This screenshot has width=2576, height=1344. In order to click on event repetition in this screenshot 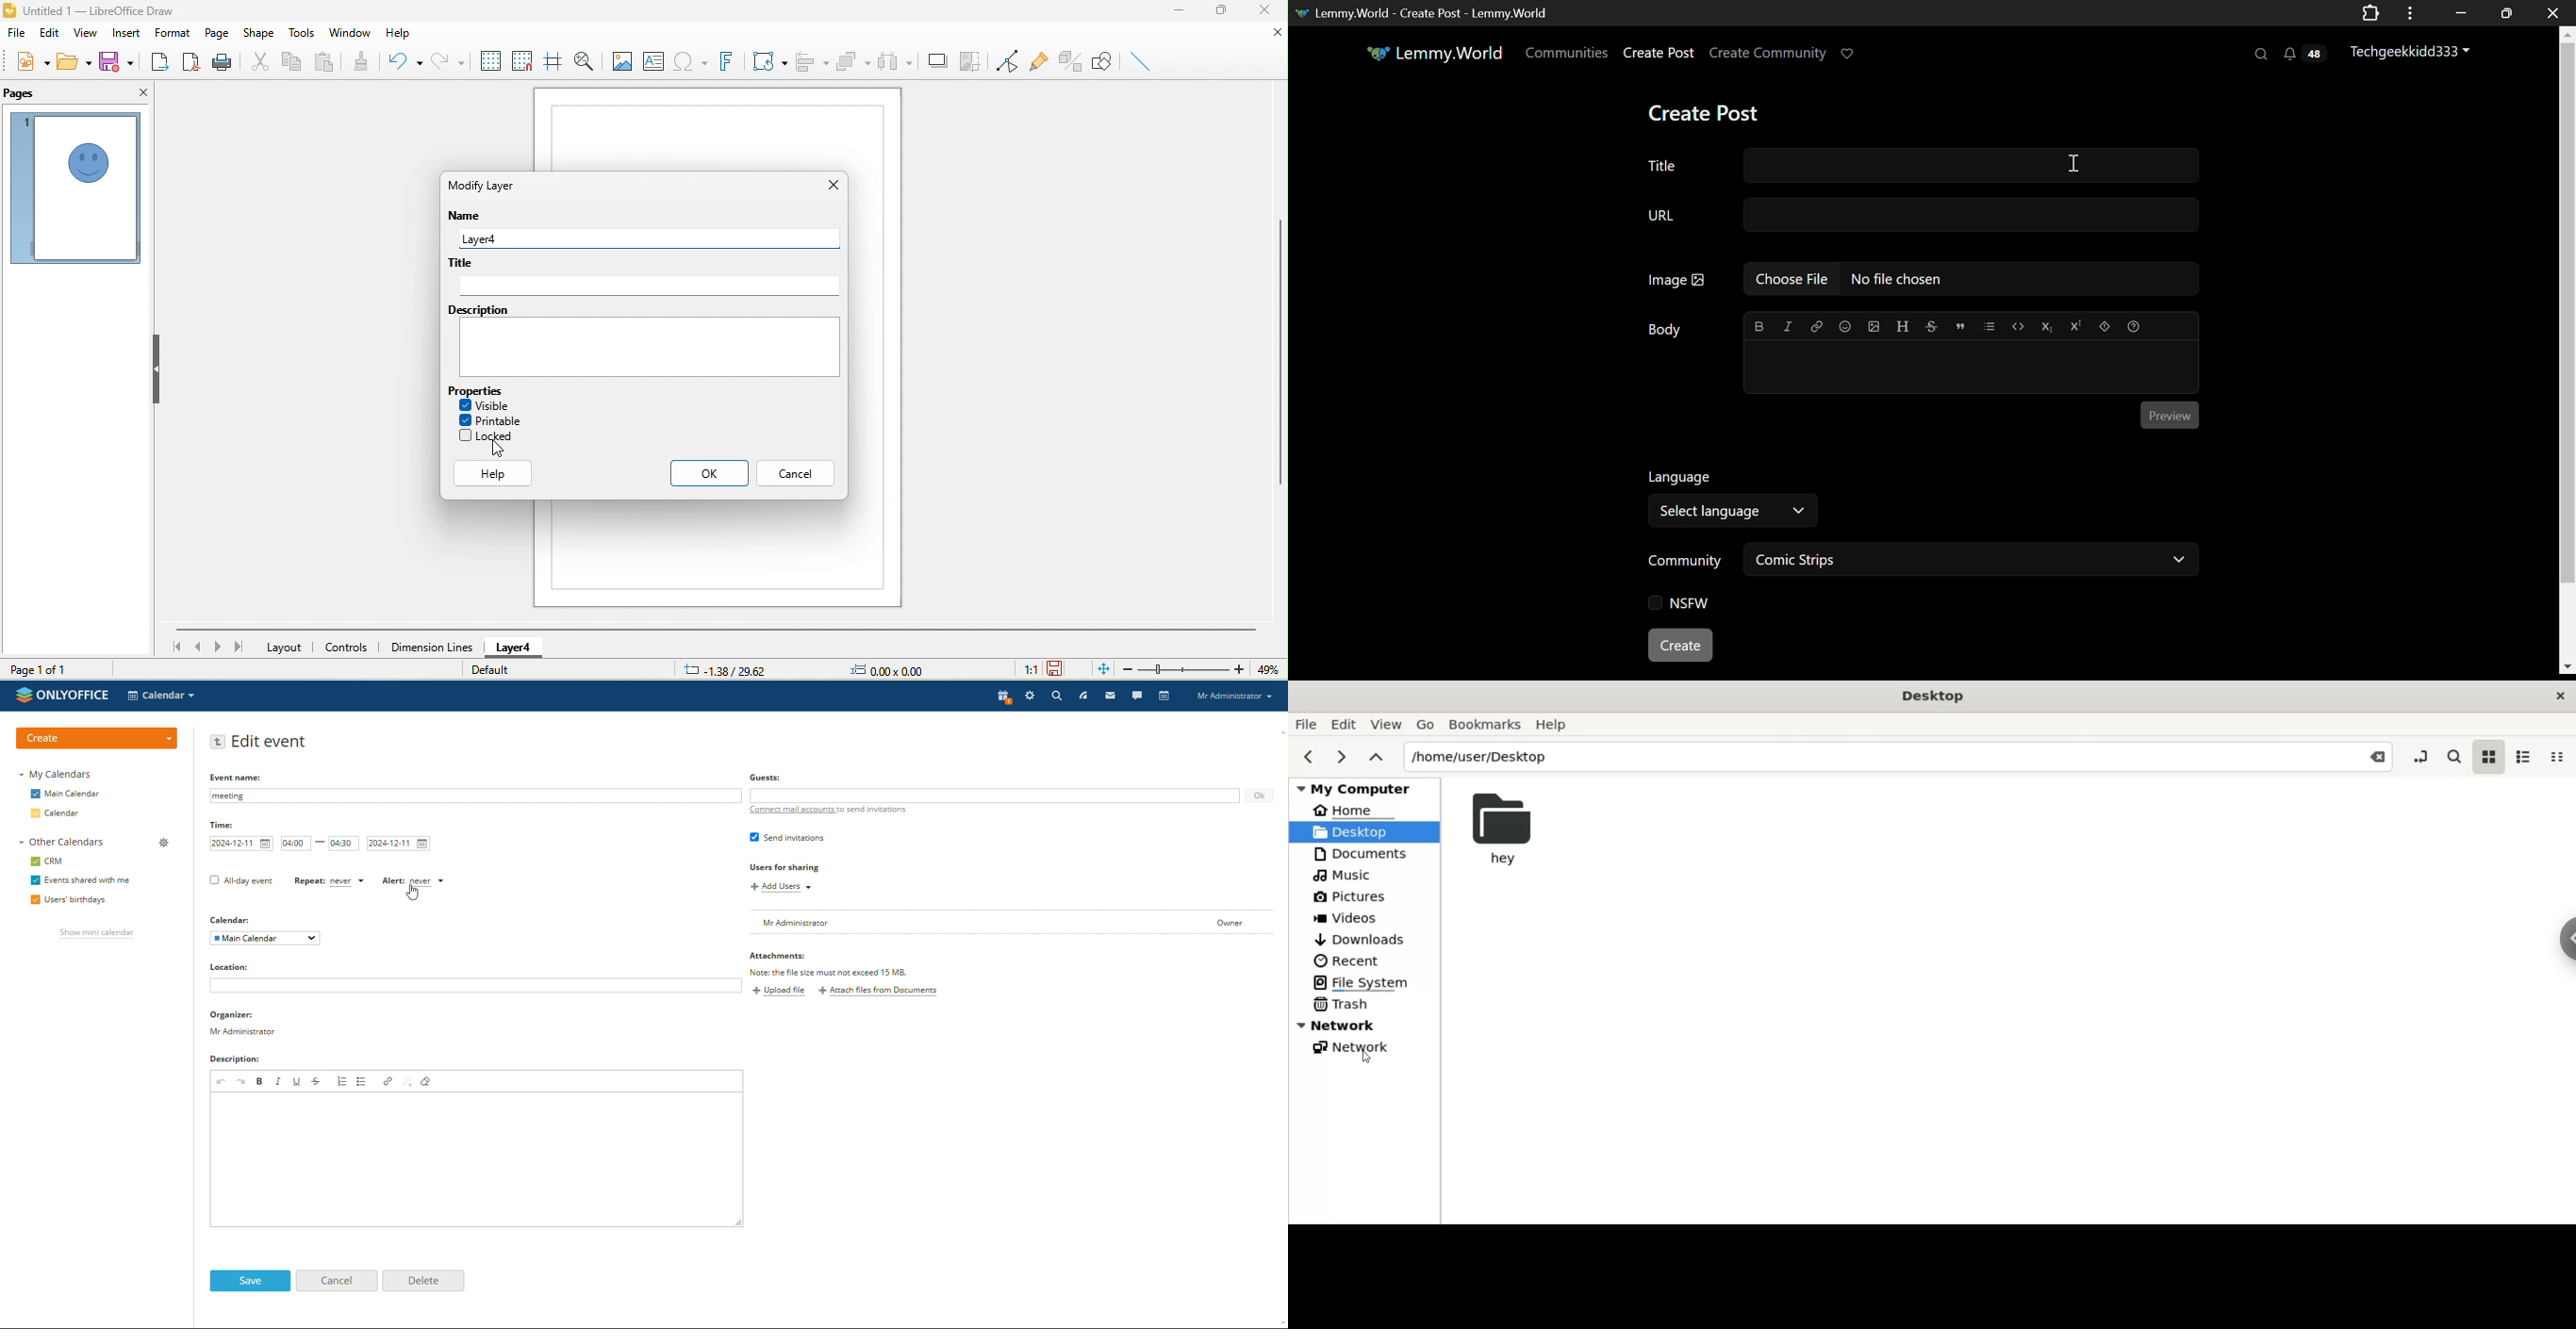, I will do `click(328, 881)`.